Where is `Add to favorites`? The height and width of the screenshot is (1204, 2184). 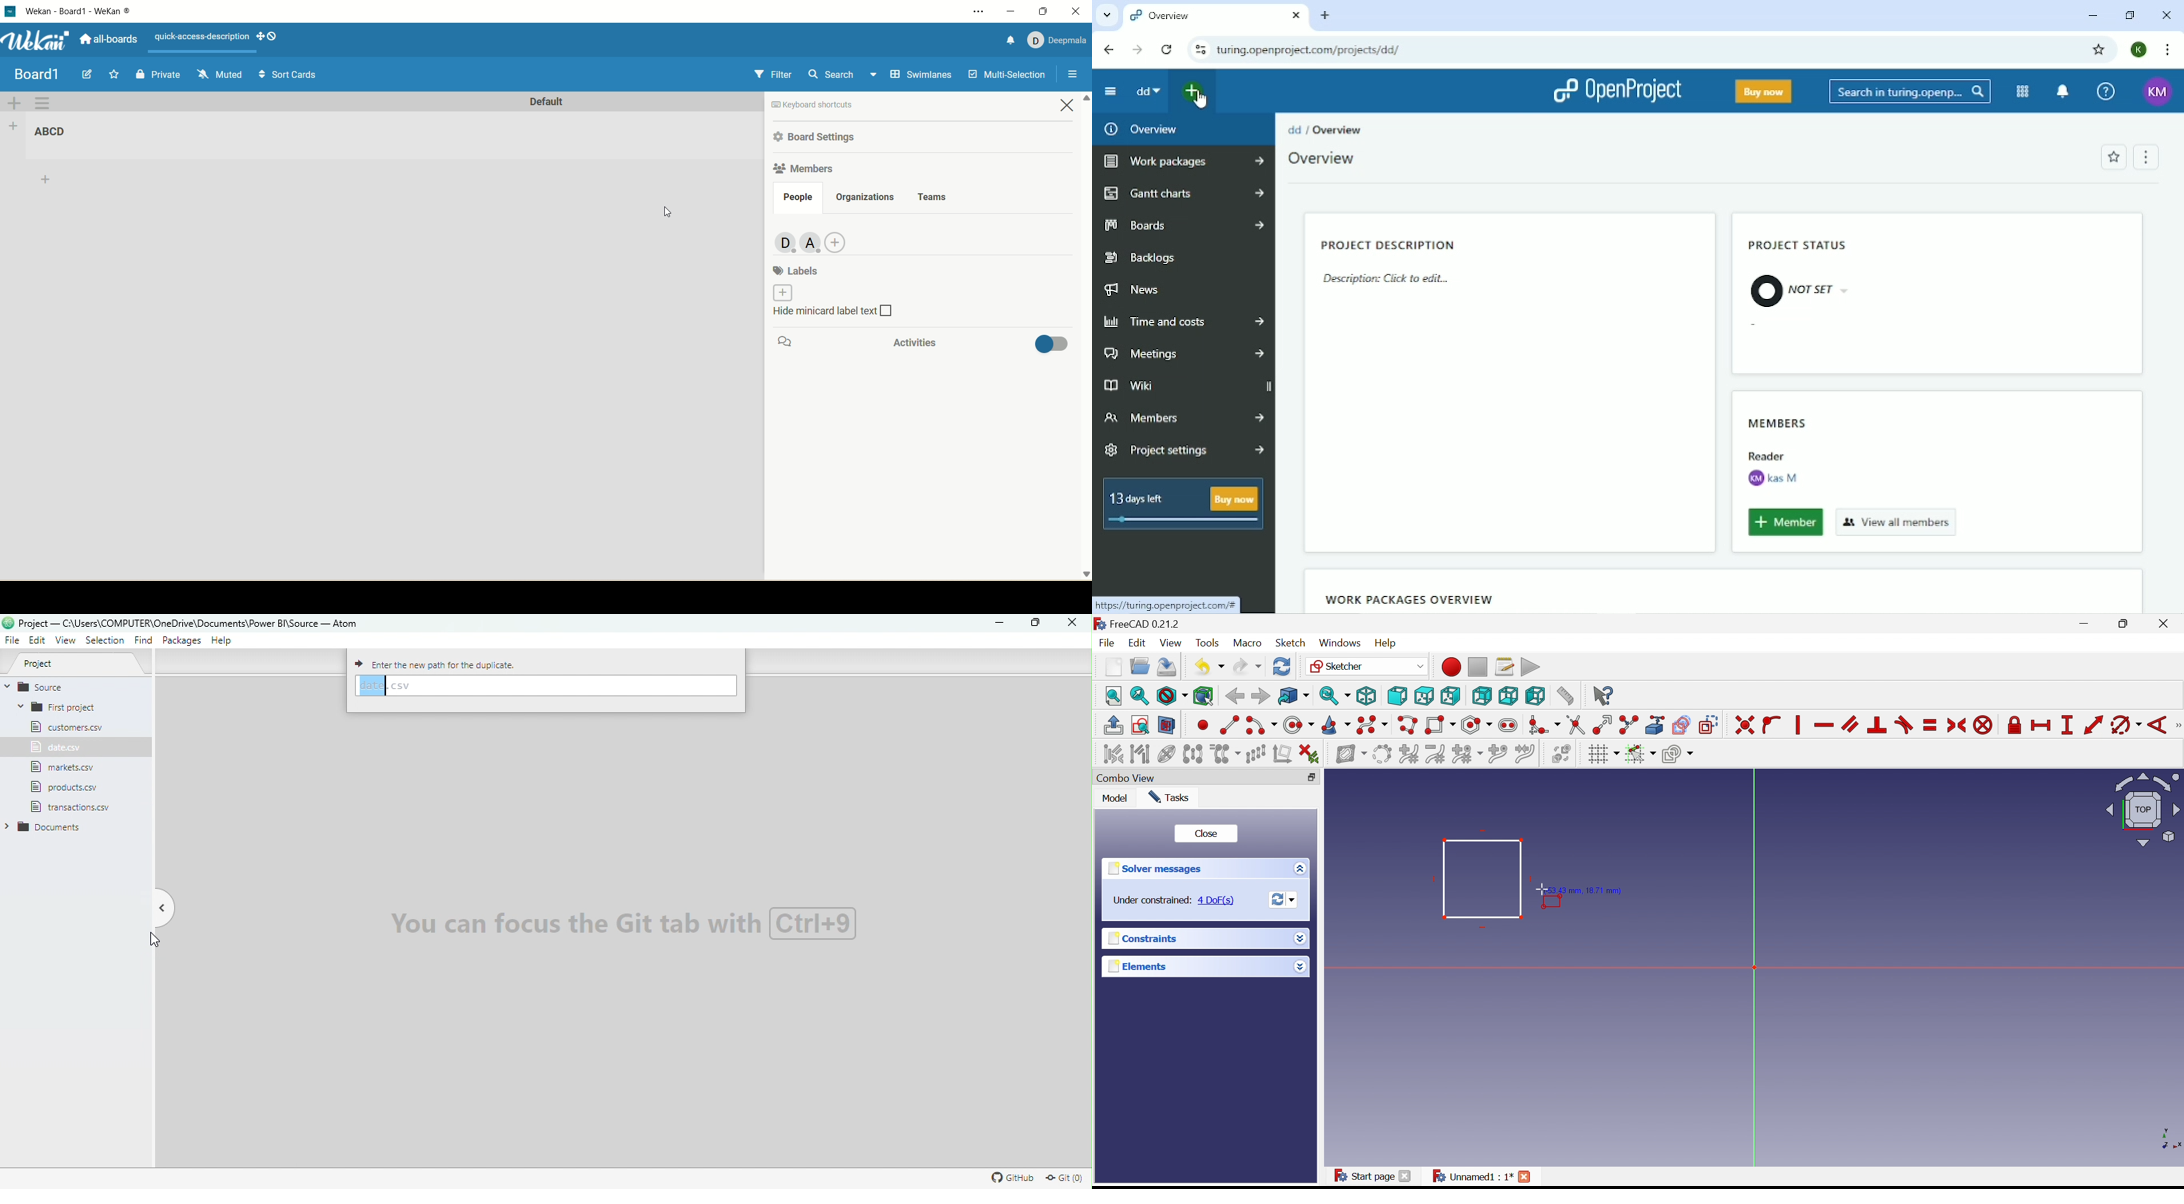 Add to favorites is located at coordinates (2113, 157).